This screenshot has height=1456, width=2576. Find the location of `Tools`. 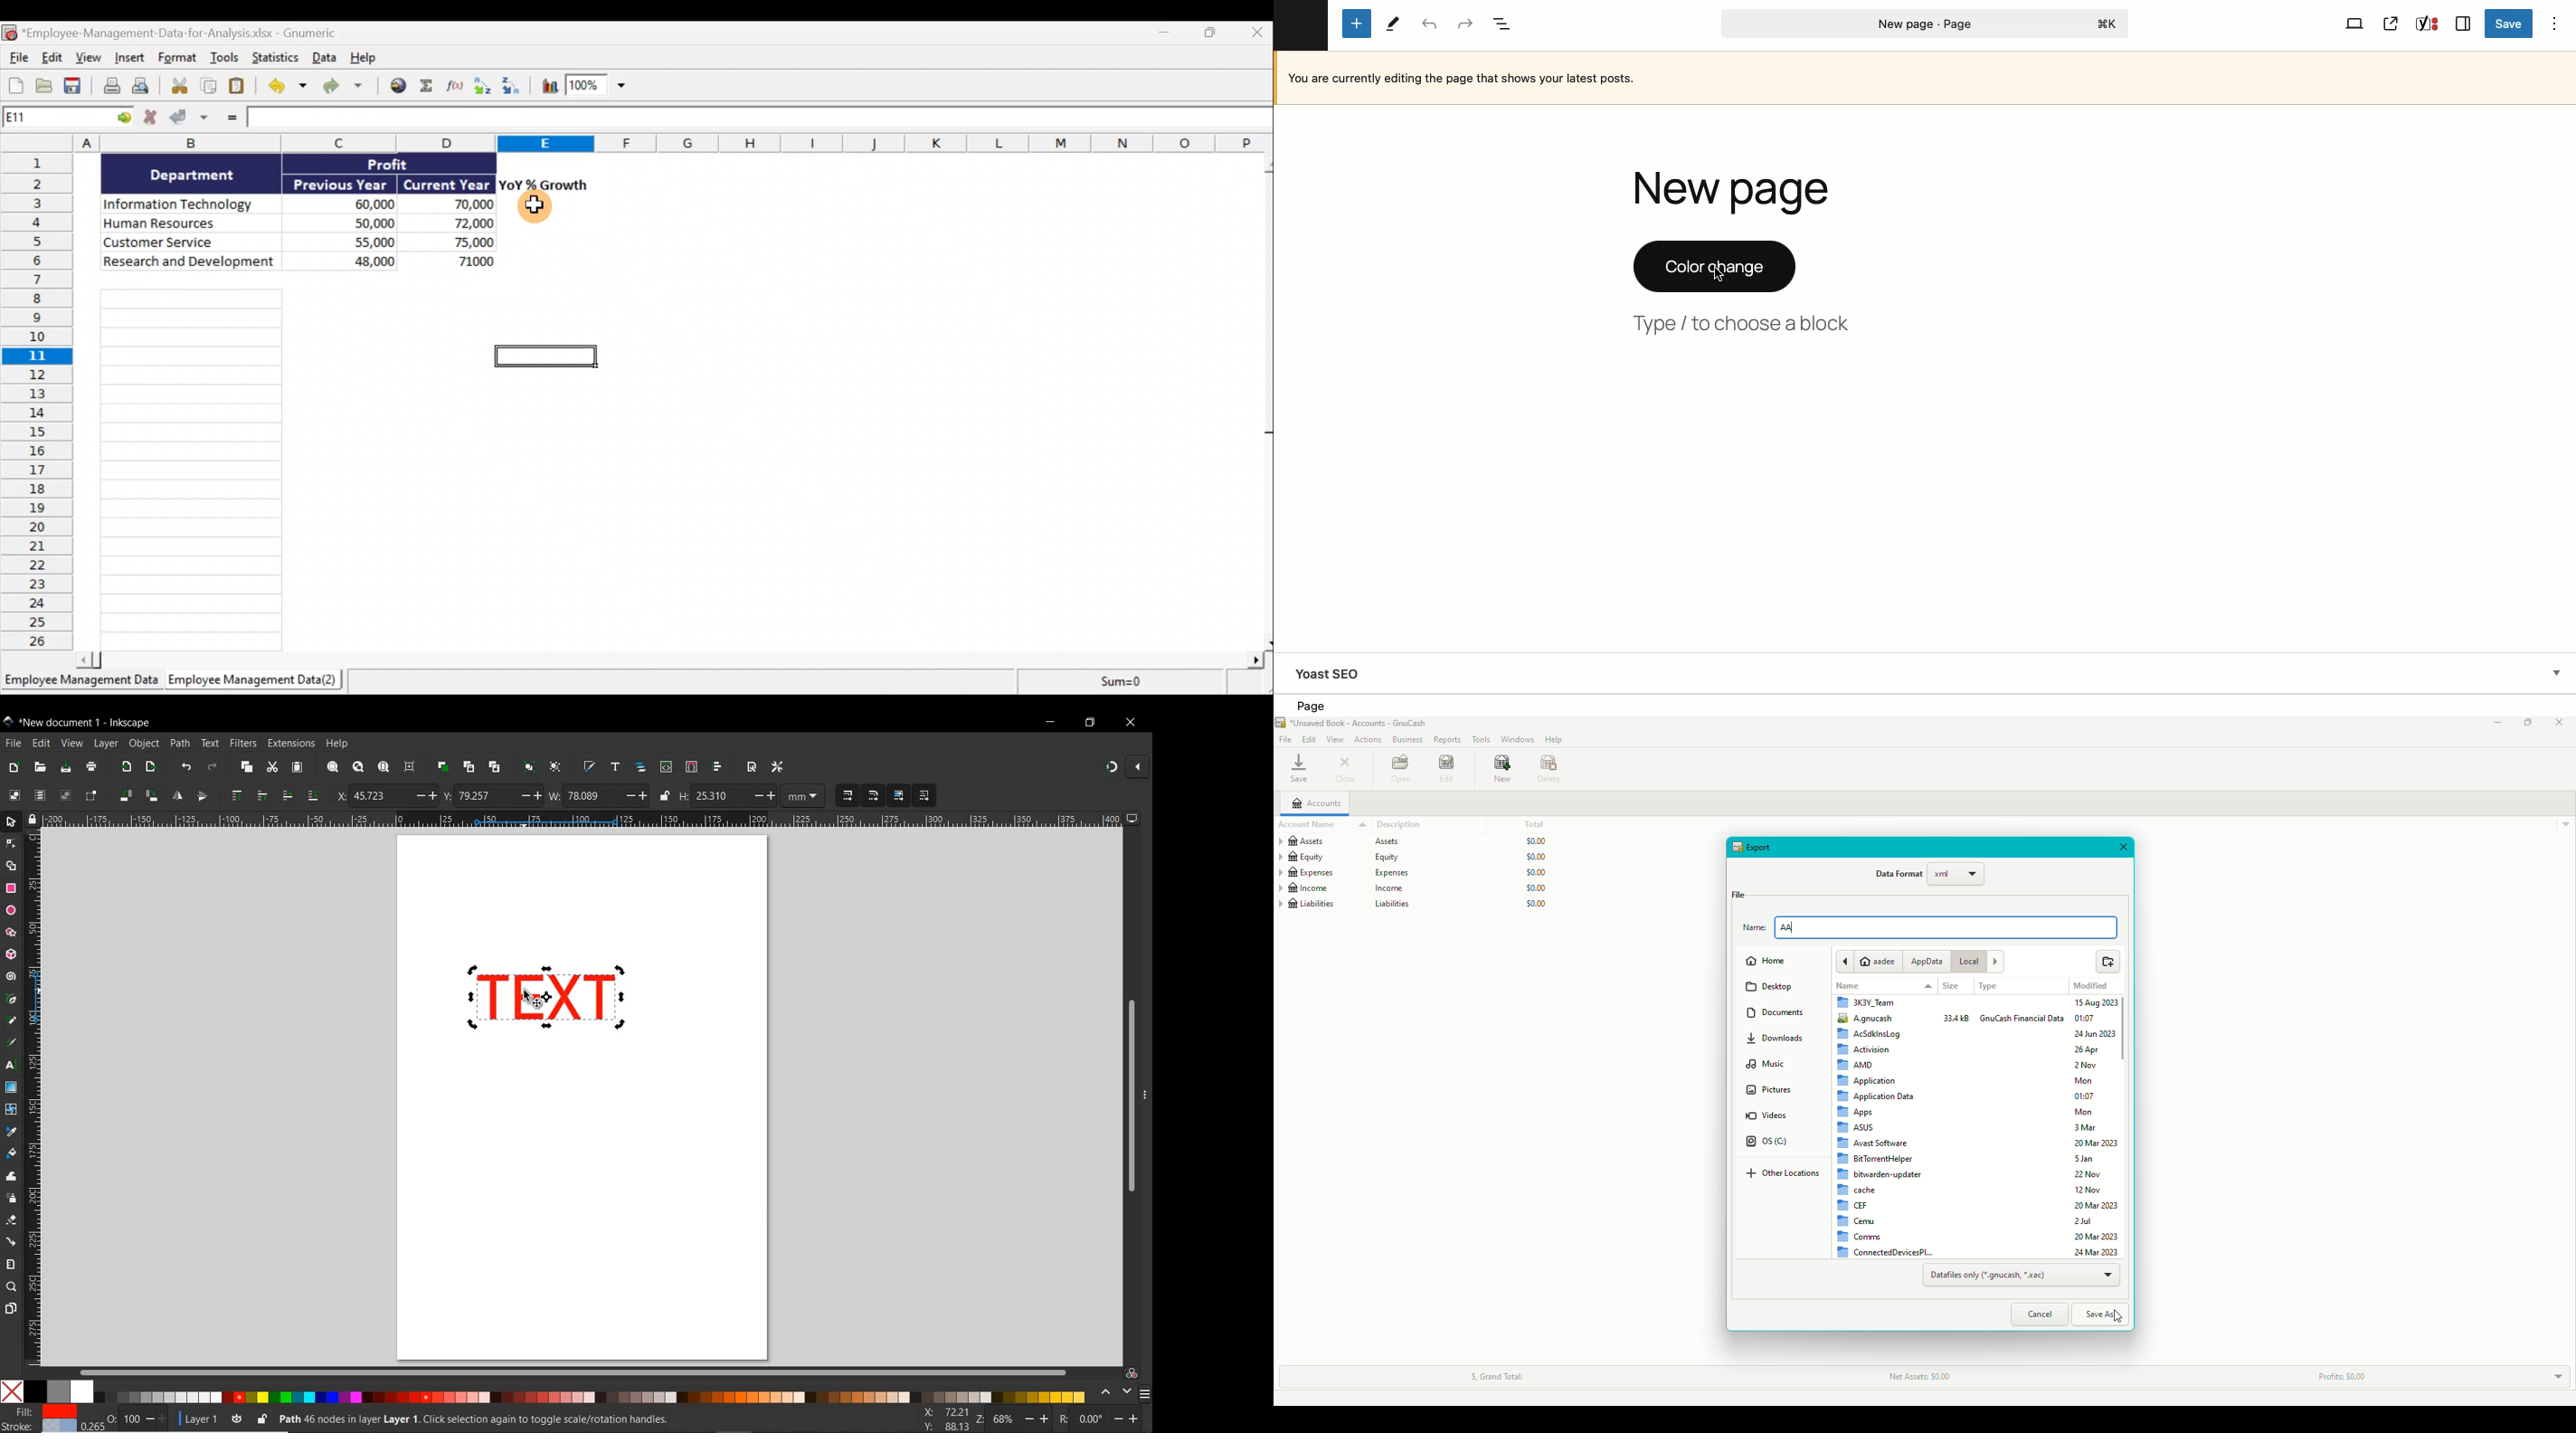

Tools is located at coordinates (1394, 24).